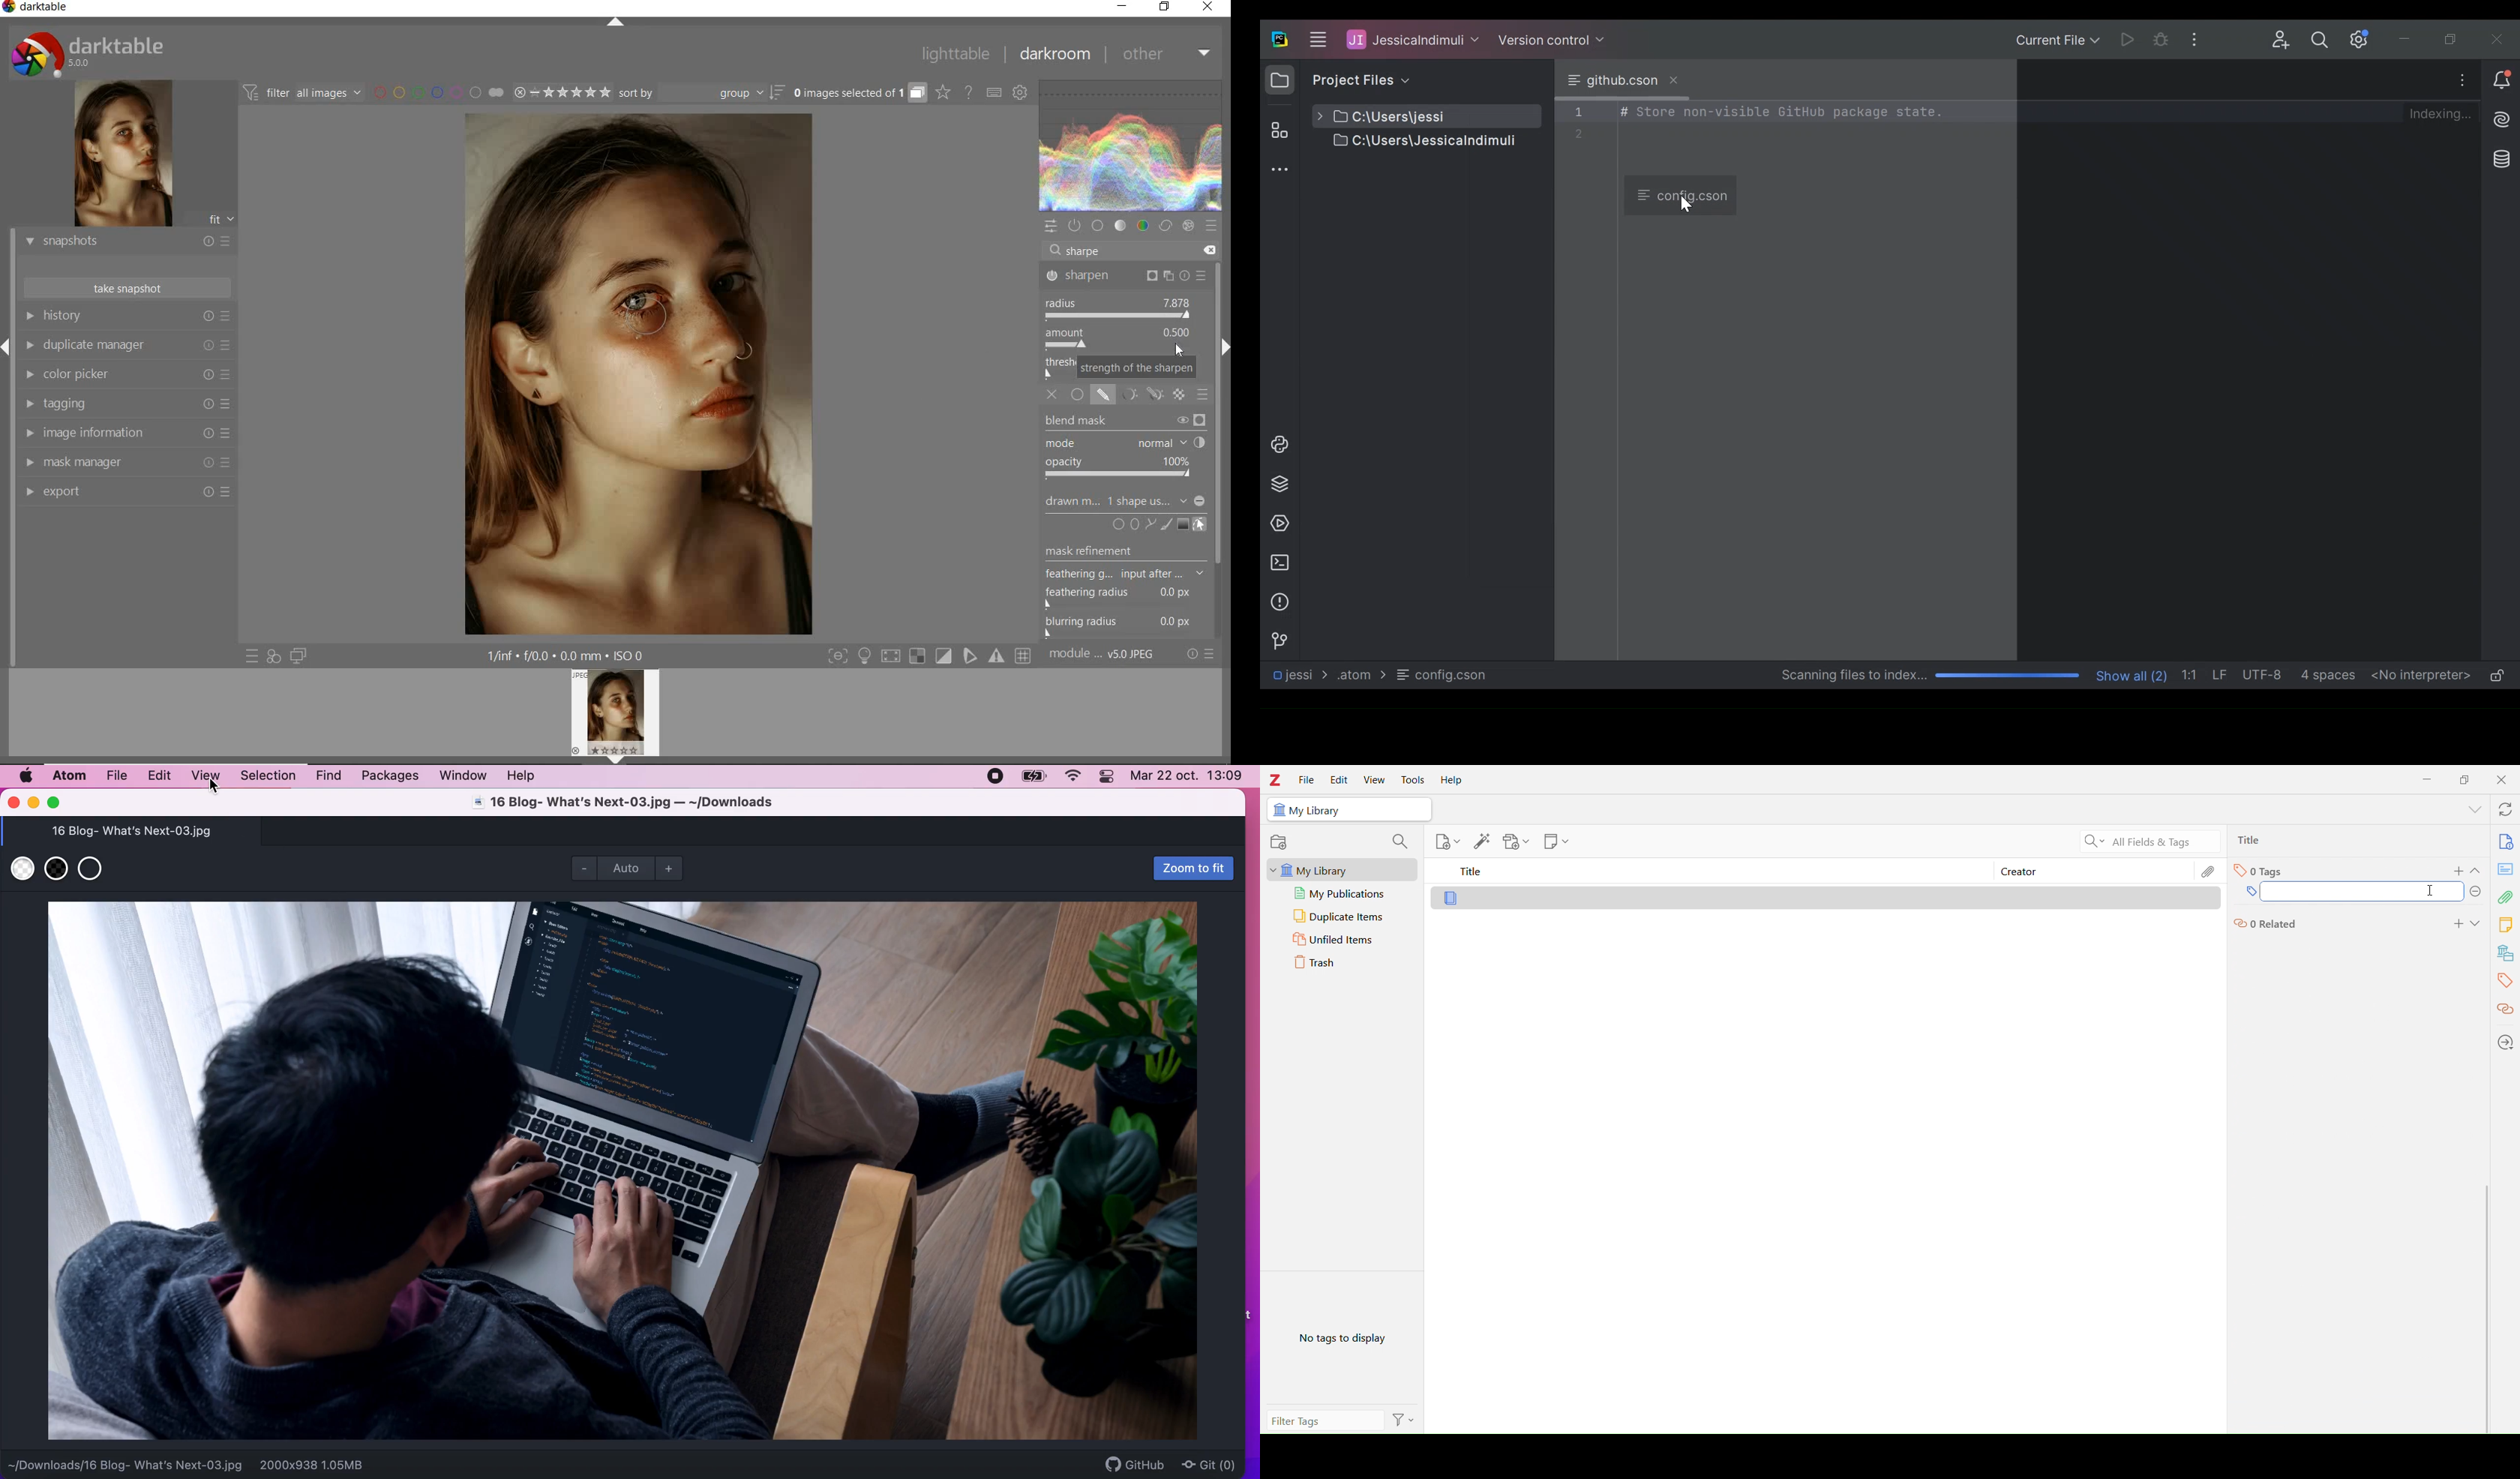  Describe the element at coordinates (127, 347) in the screenshot. I see `duplicate manager` at that location.